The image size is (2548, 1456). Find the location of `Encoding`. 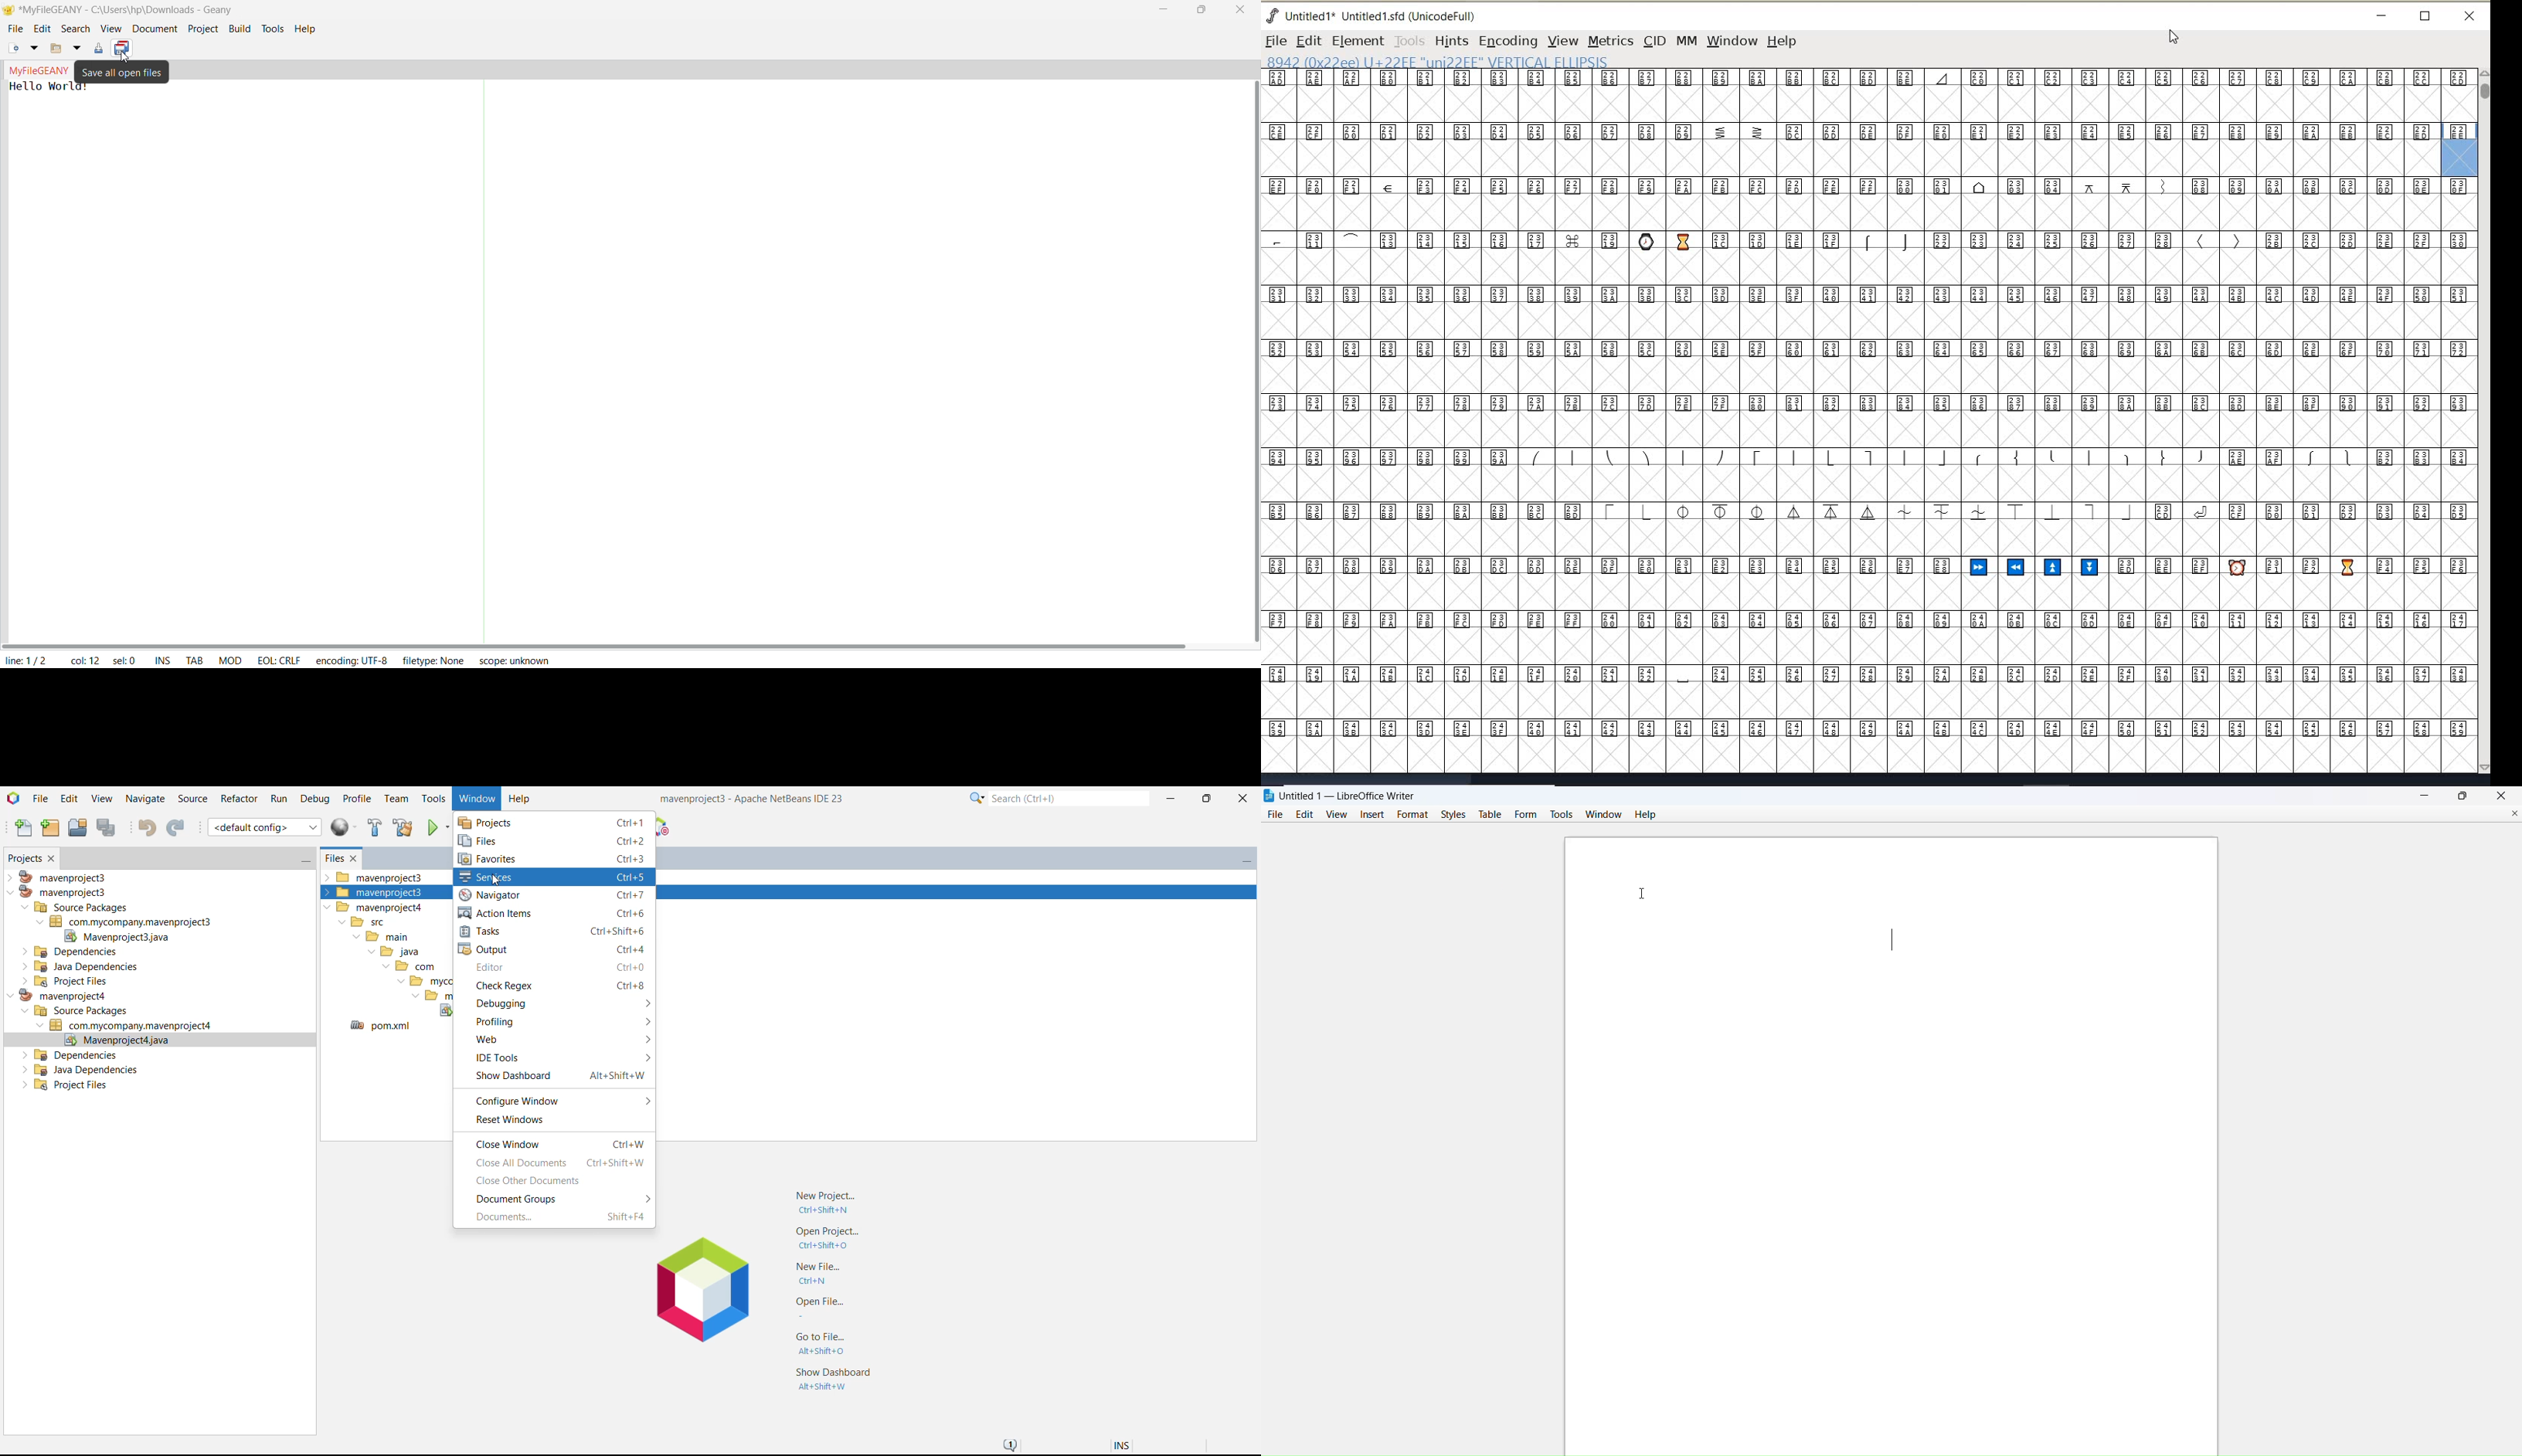

Encoding is located at coordinates (1138, 1444).